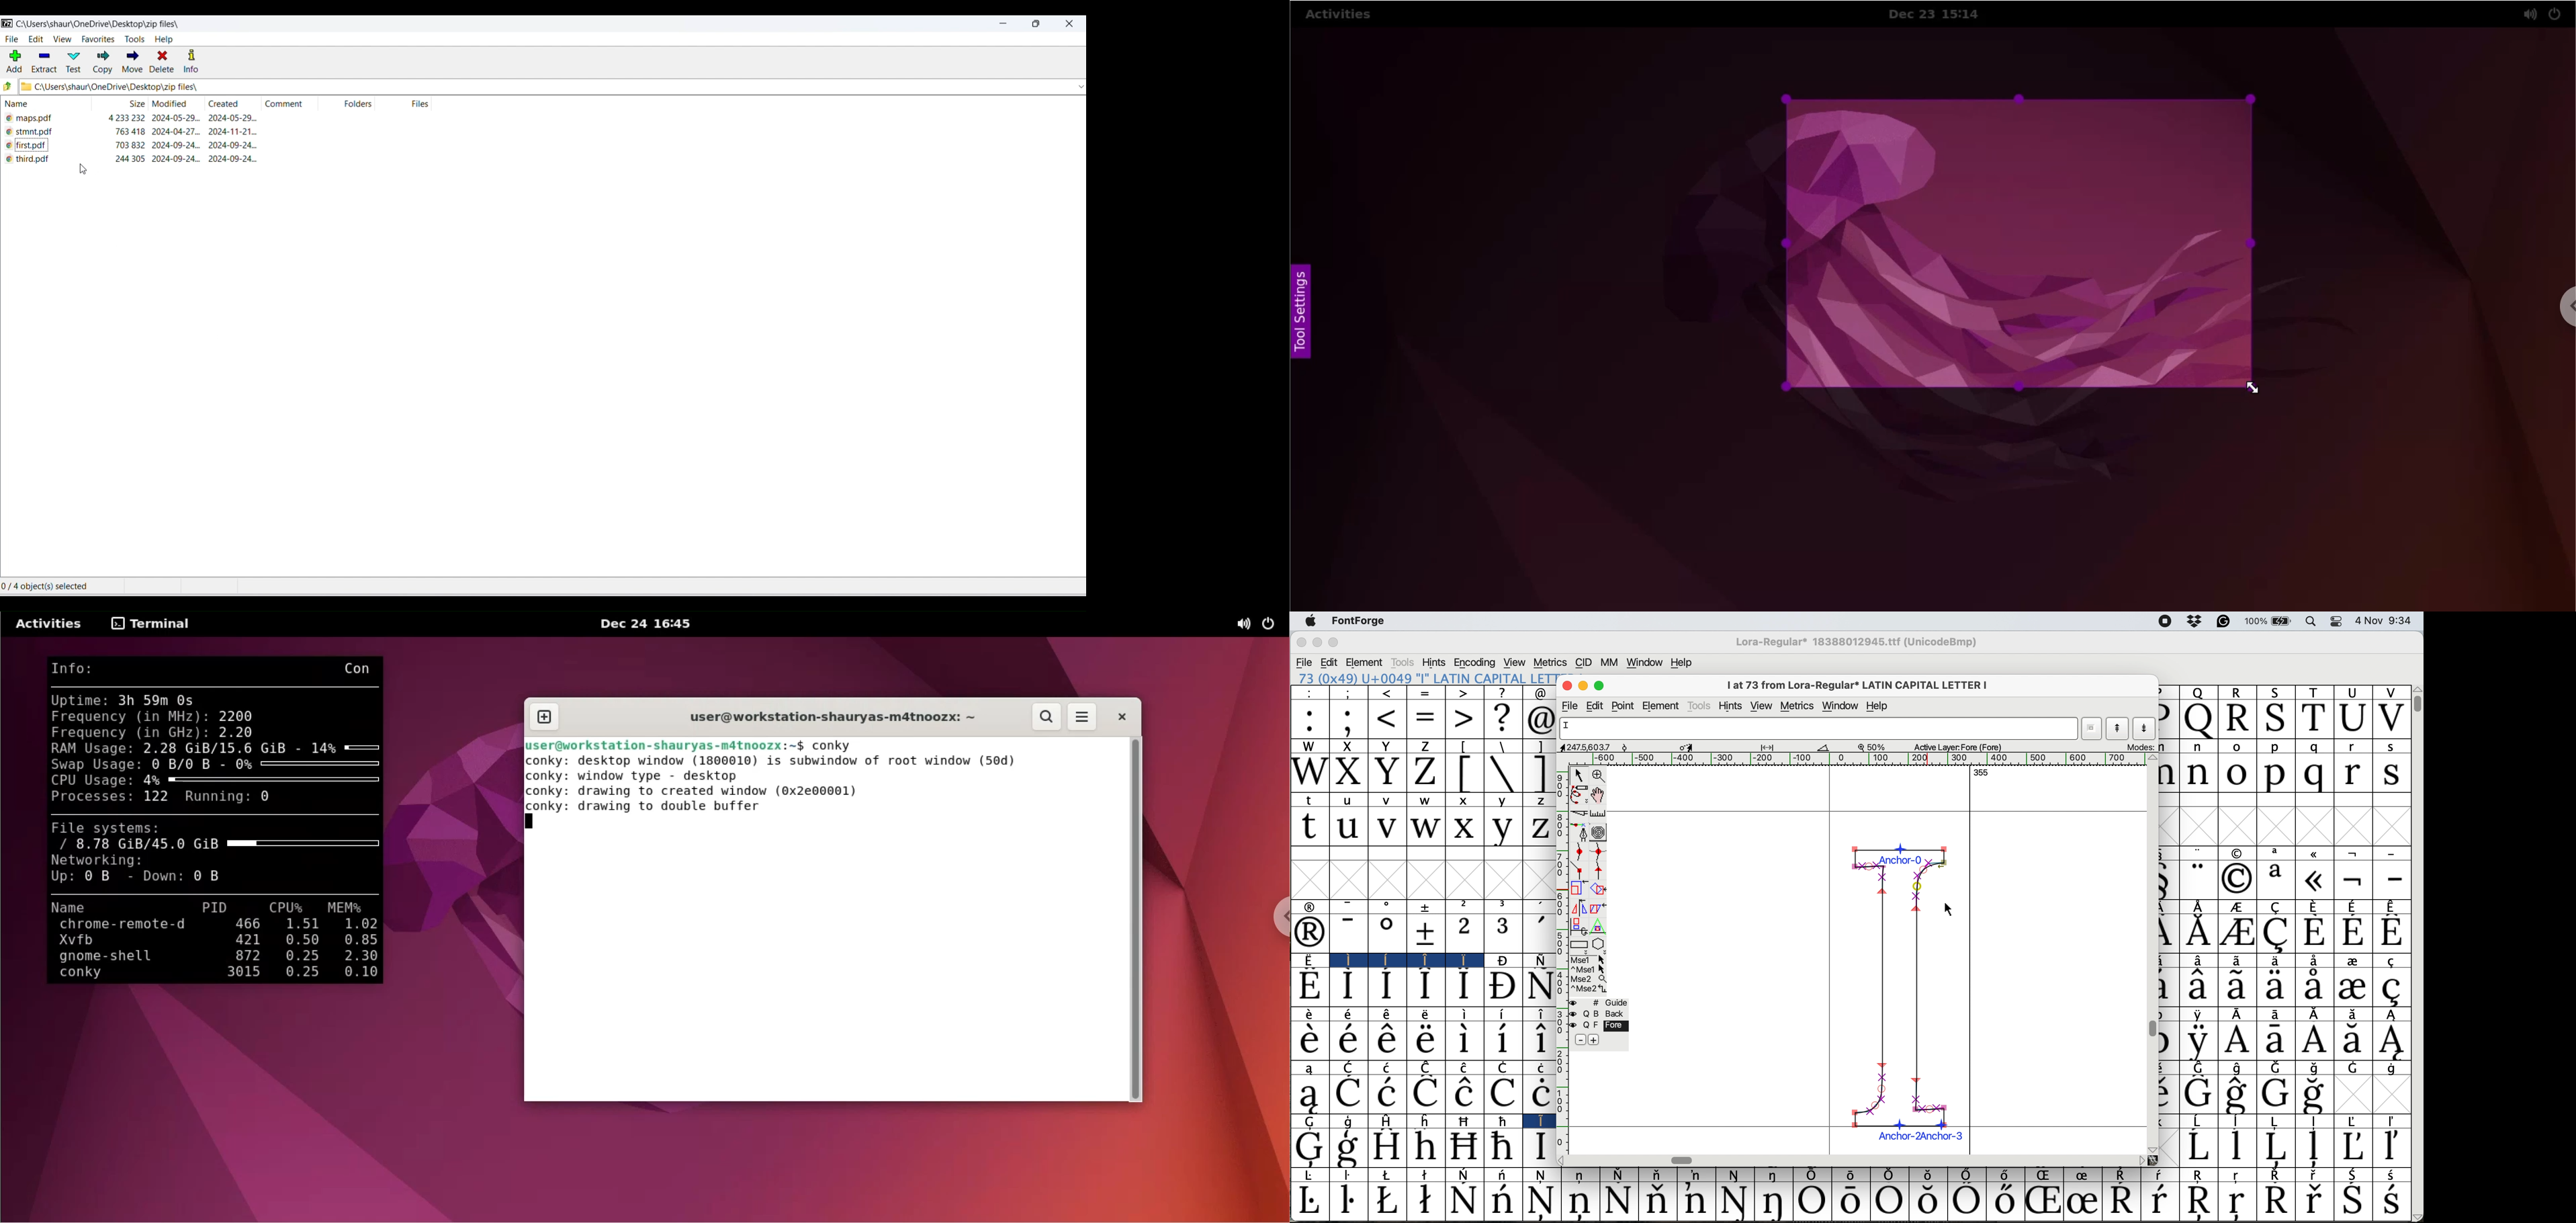 This screenshot has width=2576, height=1232. I want to click on p, so click(2276, 748).